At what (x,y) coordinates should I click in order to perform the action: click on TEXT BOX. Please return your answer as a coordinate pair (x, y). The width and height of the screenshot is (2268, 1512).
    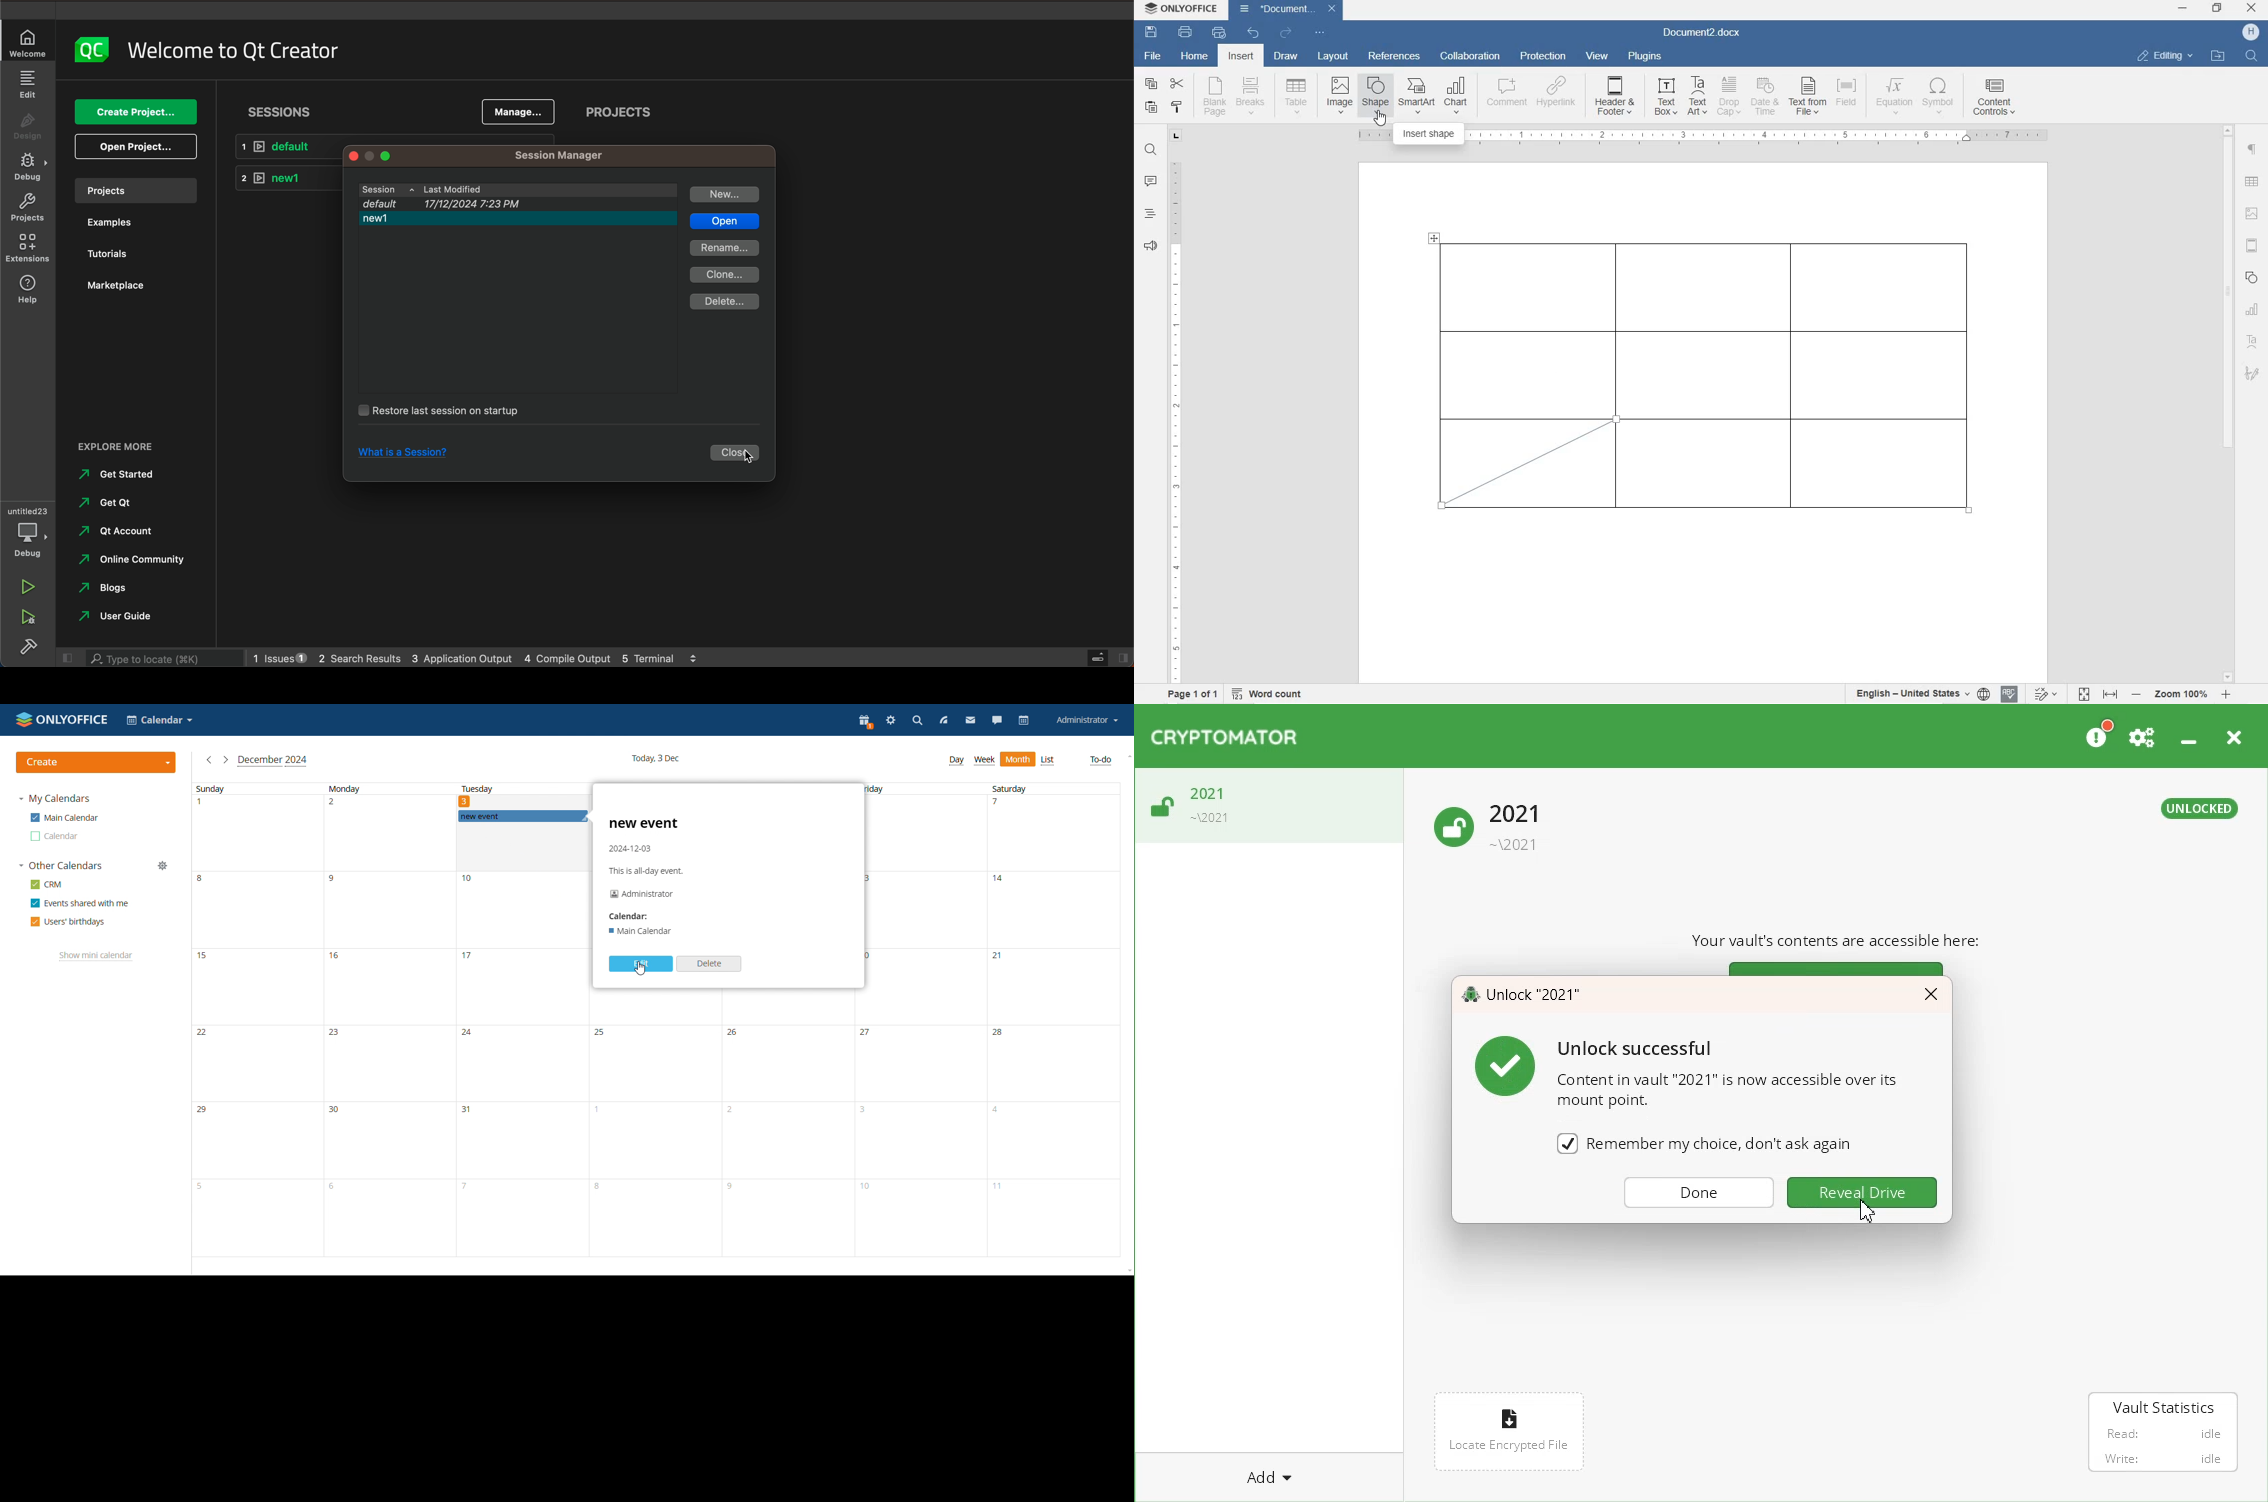
    Looking at the image, I should click on (1664, 99).